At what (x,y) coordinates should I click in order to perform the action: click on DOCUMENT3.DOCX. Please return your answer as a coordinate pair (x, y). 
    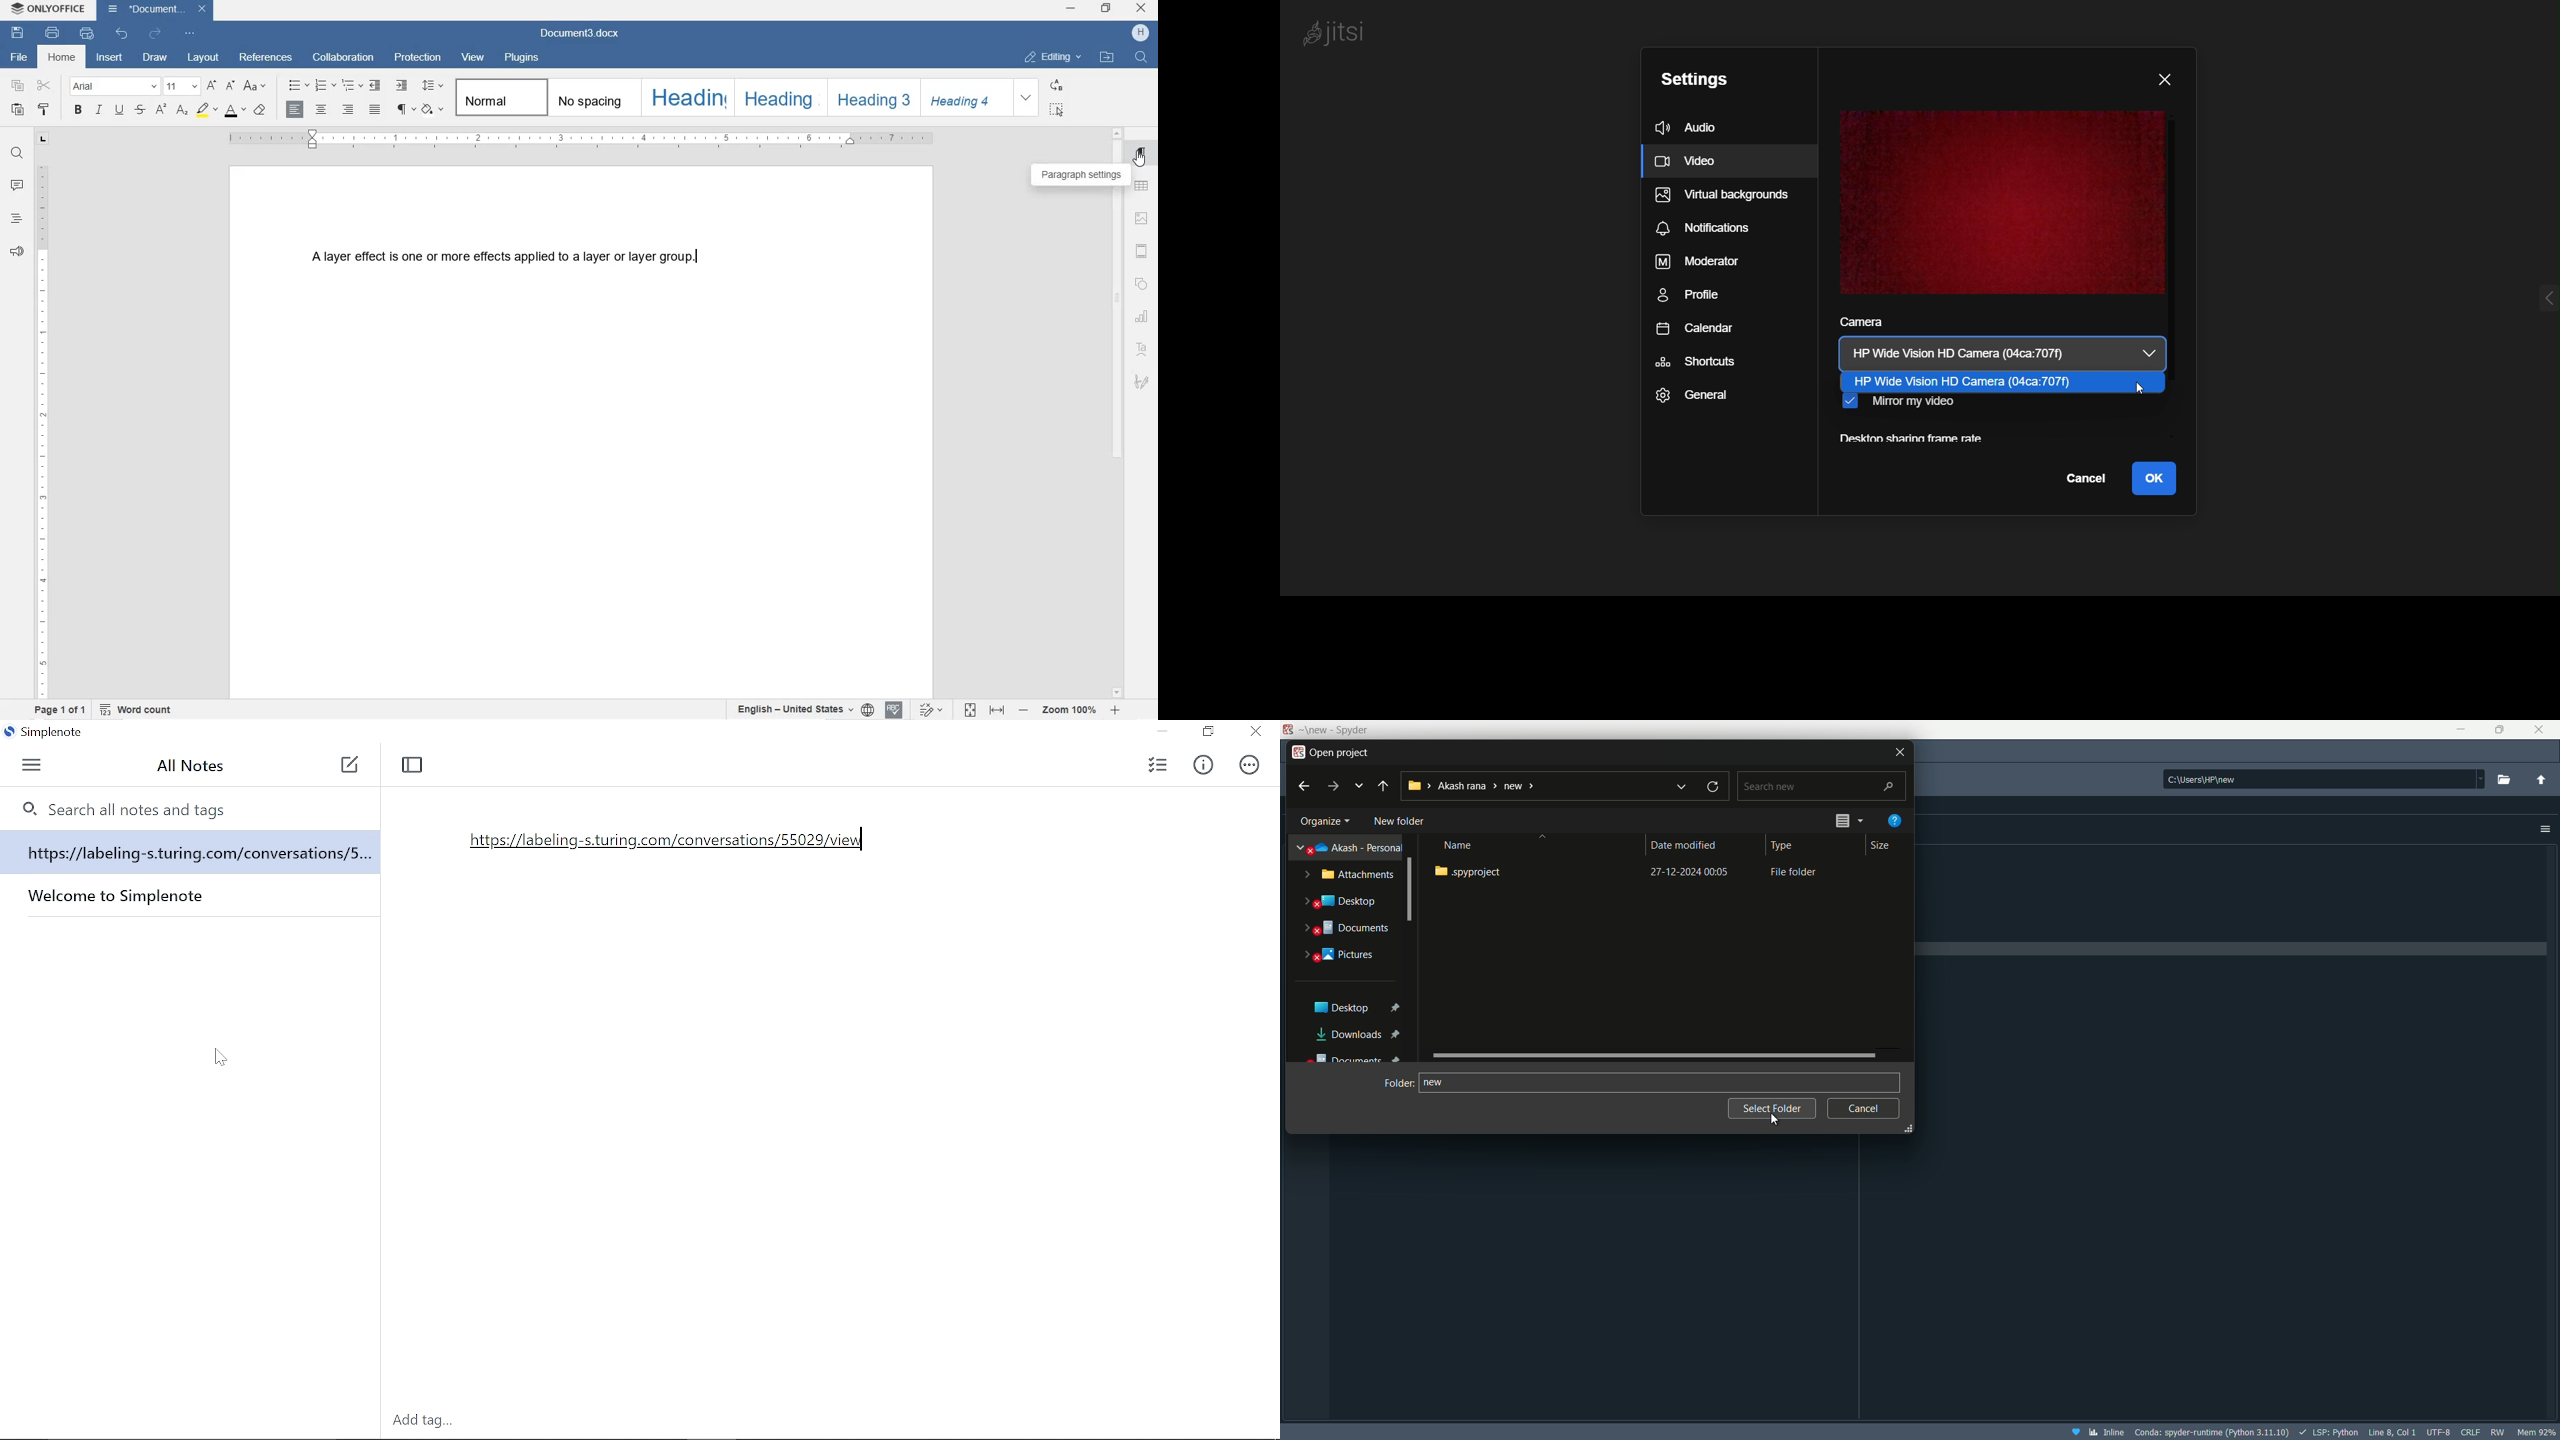
    Looking at the image, I should click on (159, 11).